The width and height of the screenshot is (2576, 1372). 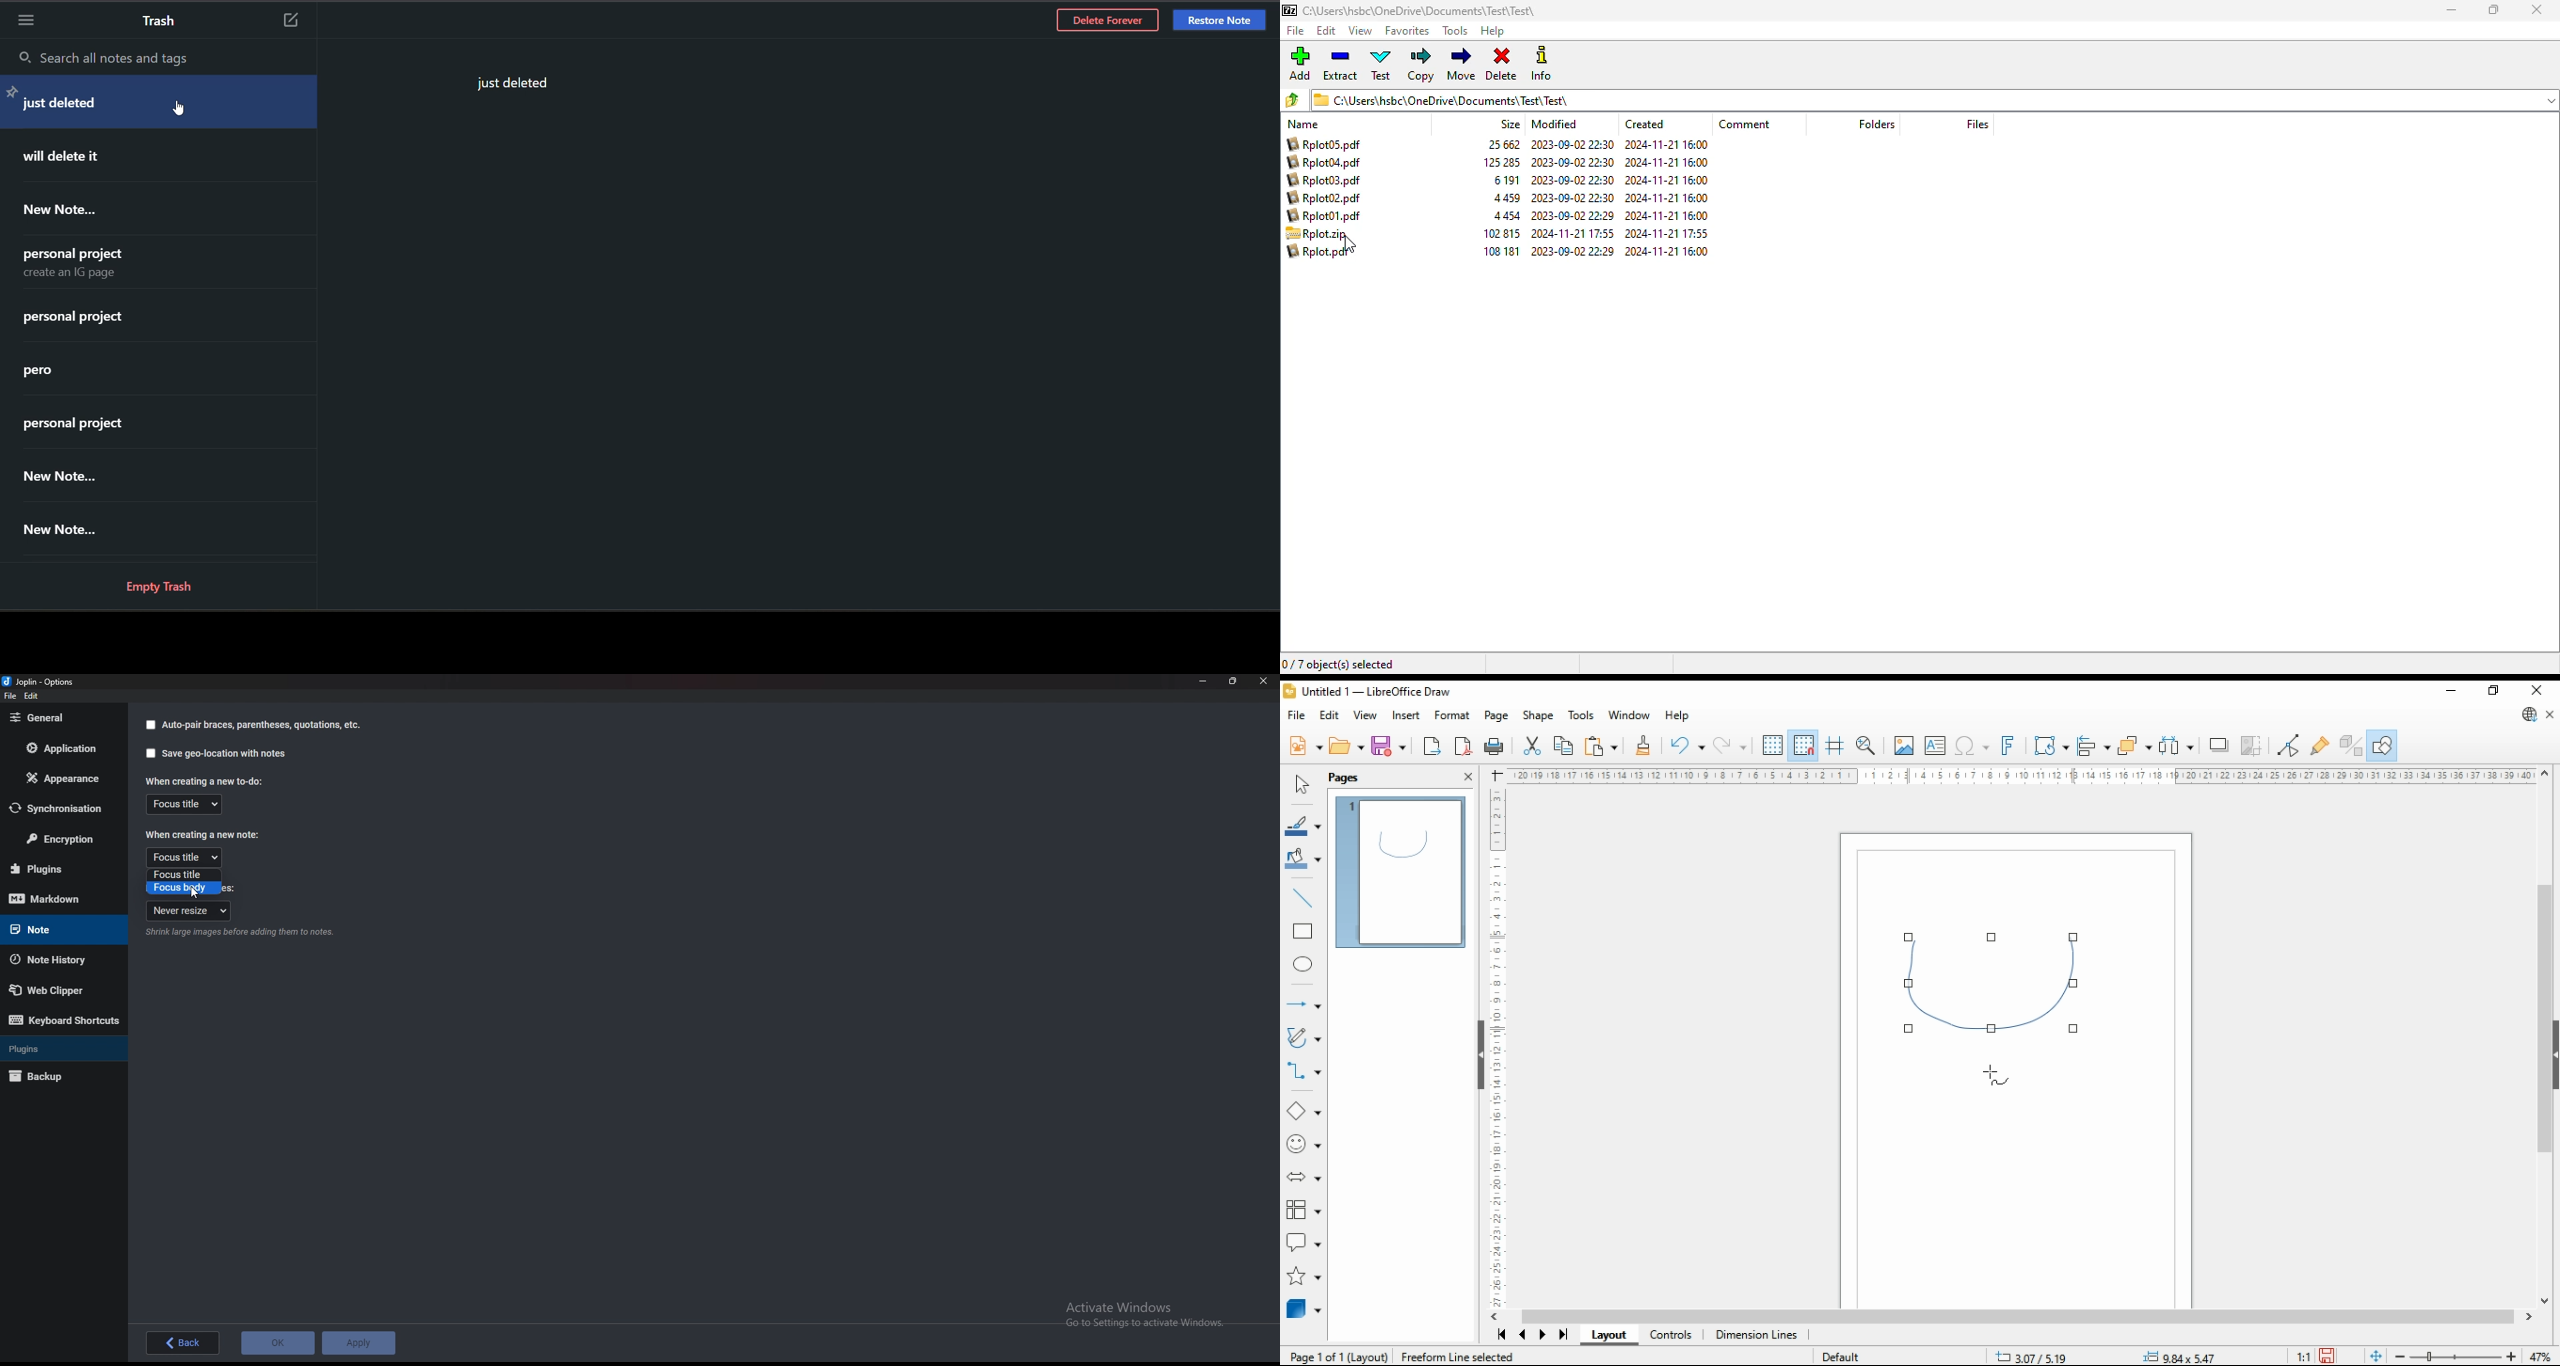 What do you see at coordinates (165, 23) in the screenshot?
I see `trash` at bounding box center [165, 23].